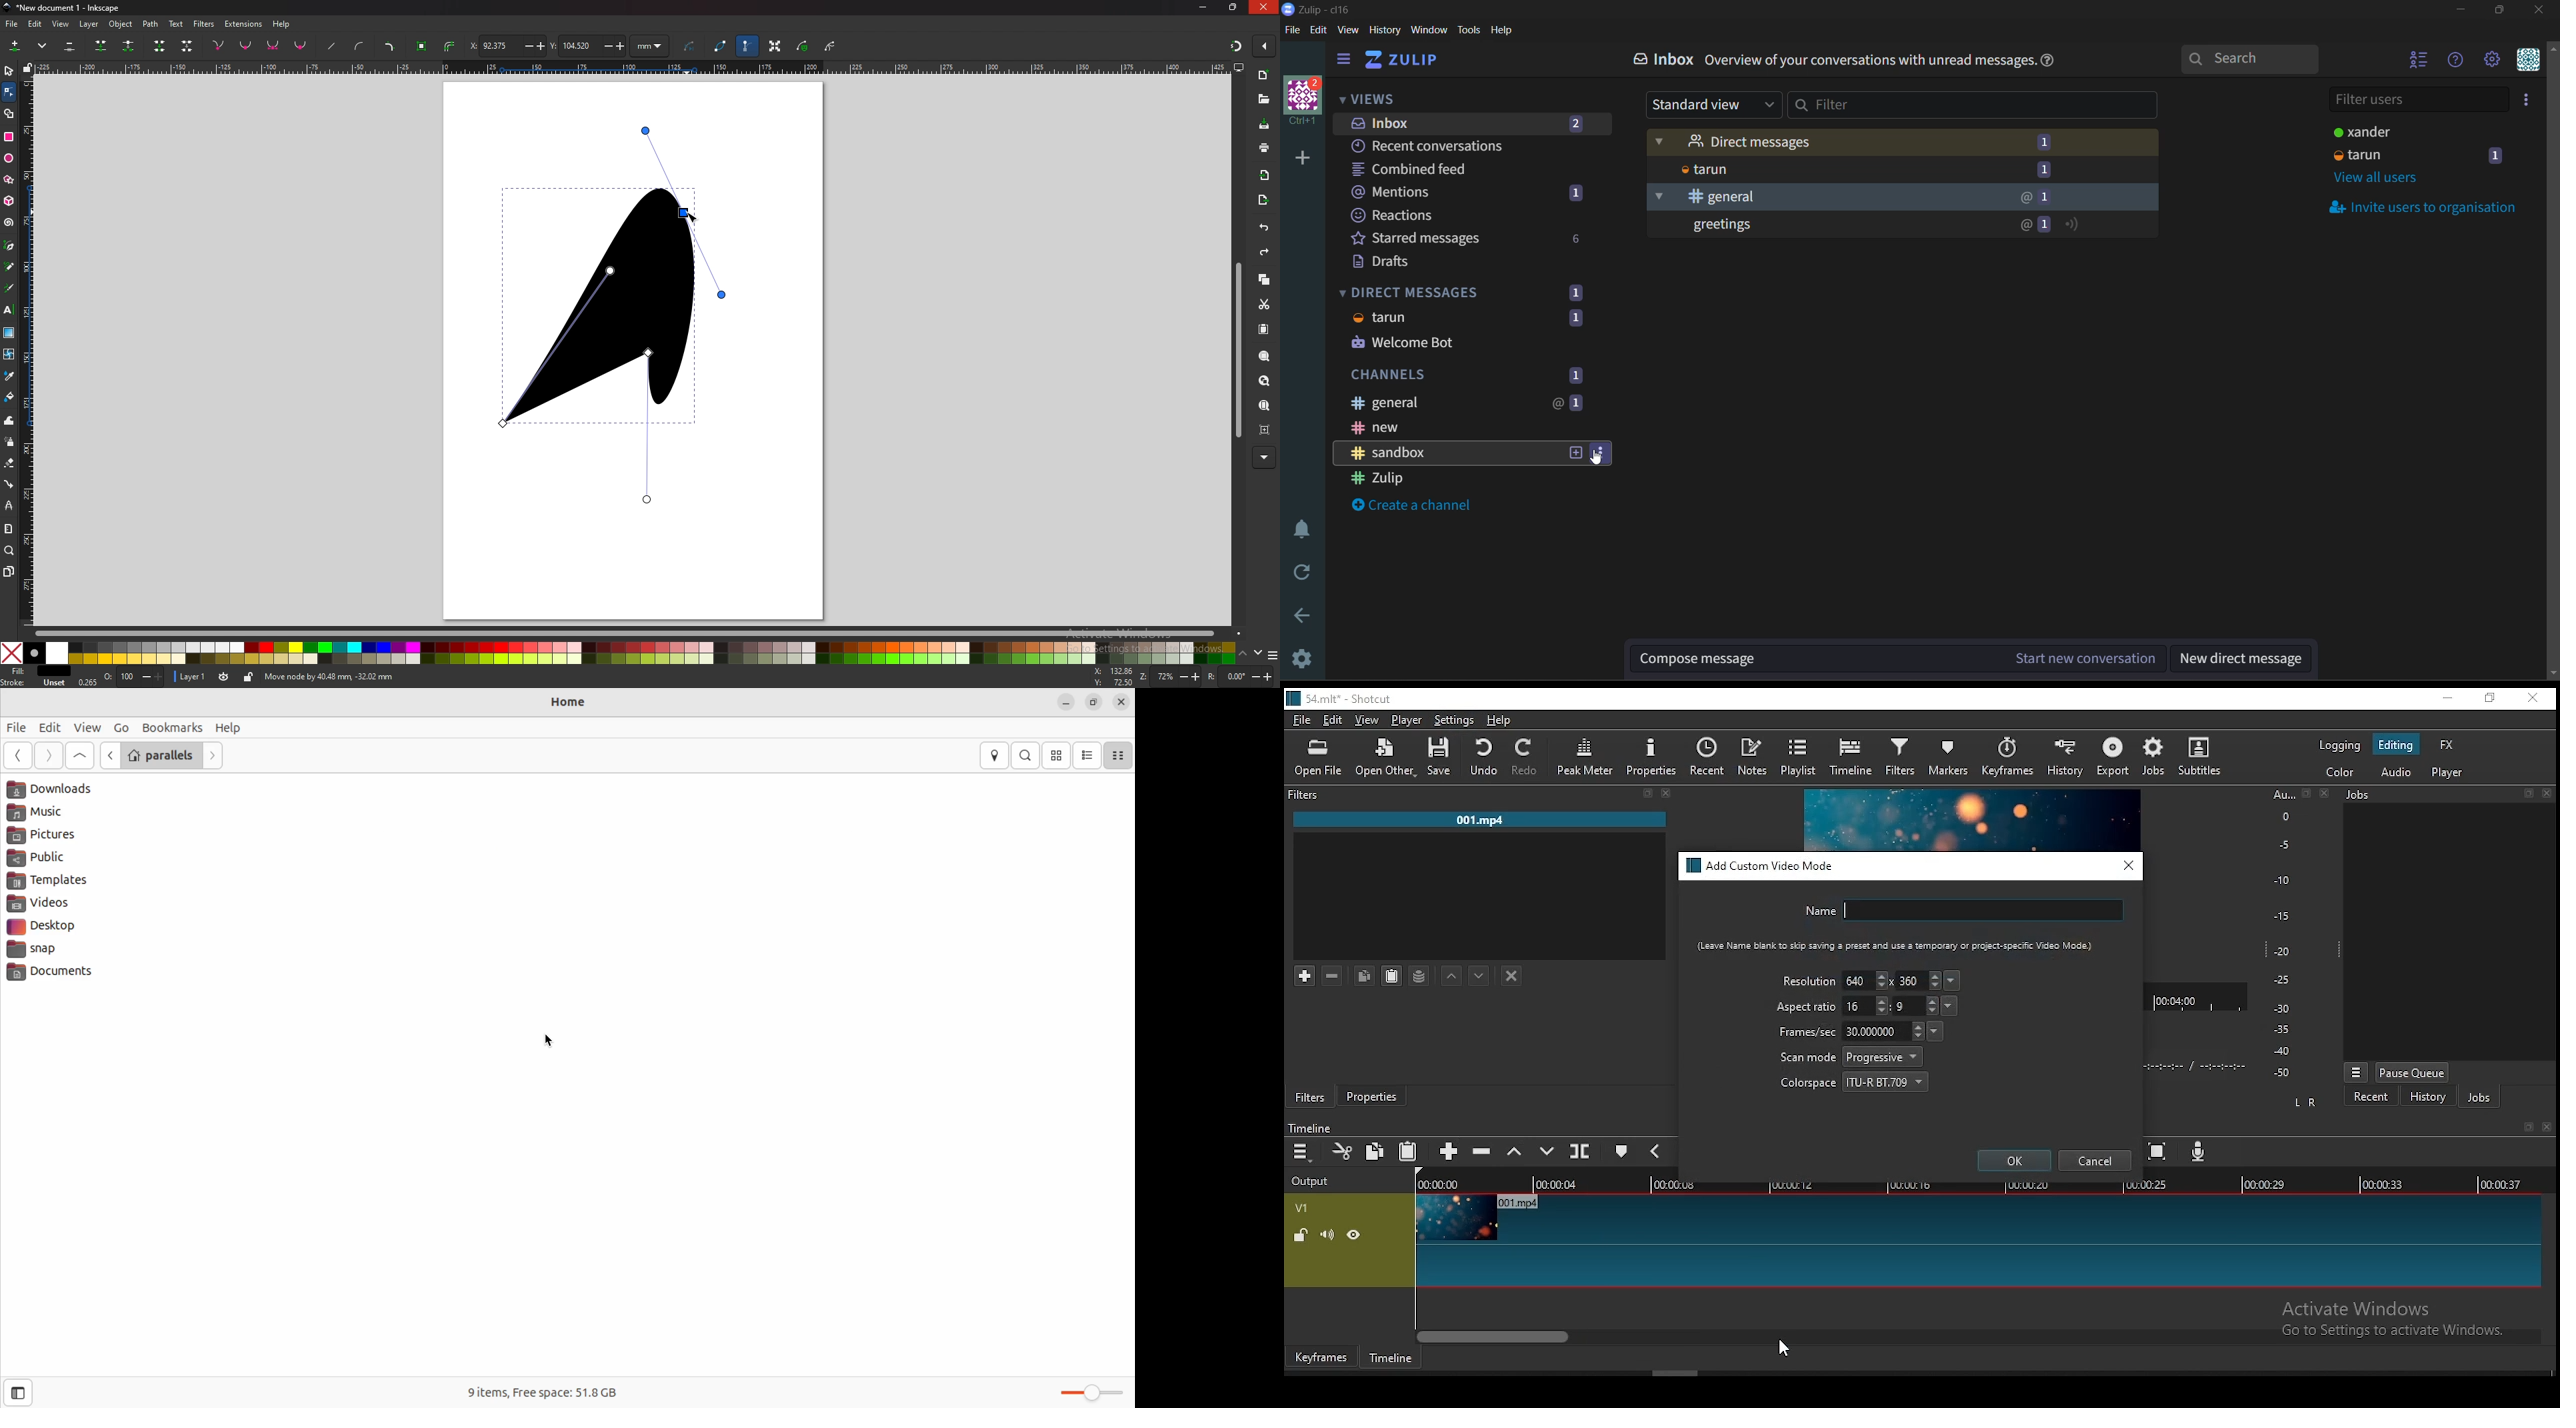 The height and width of the screenshot is (1428, 2576). Describe the element at coordinates (1264, 329) in the screenshot. I see `paste` at that location.